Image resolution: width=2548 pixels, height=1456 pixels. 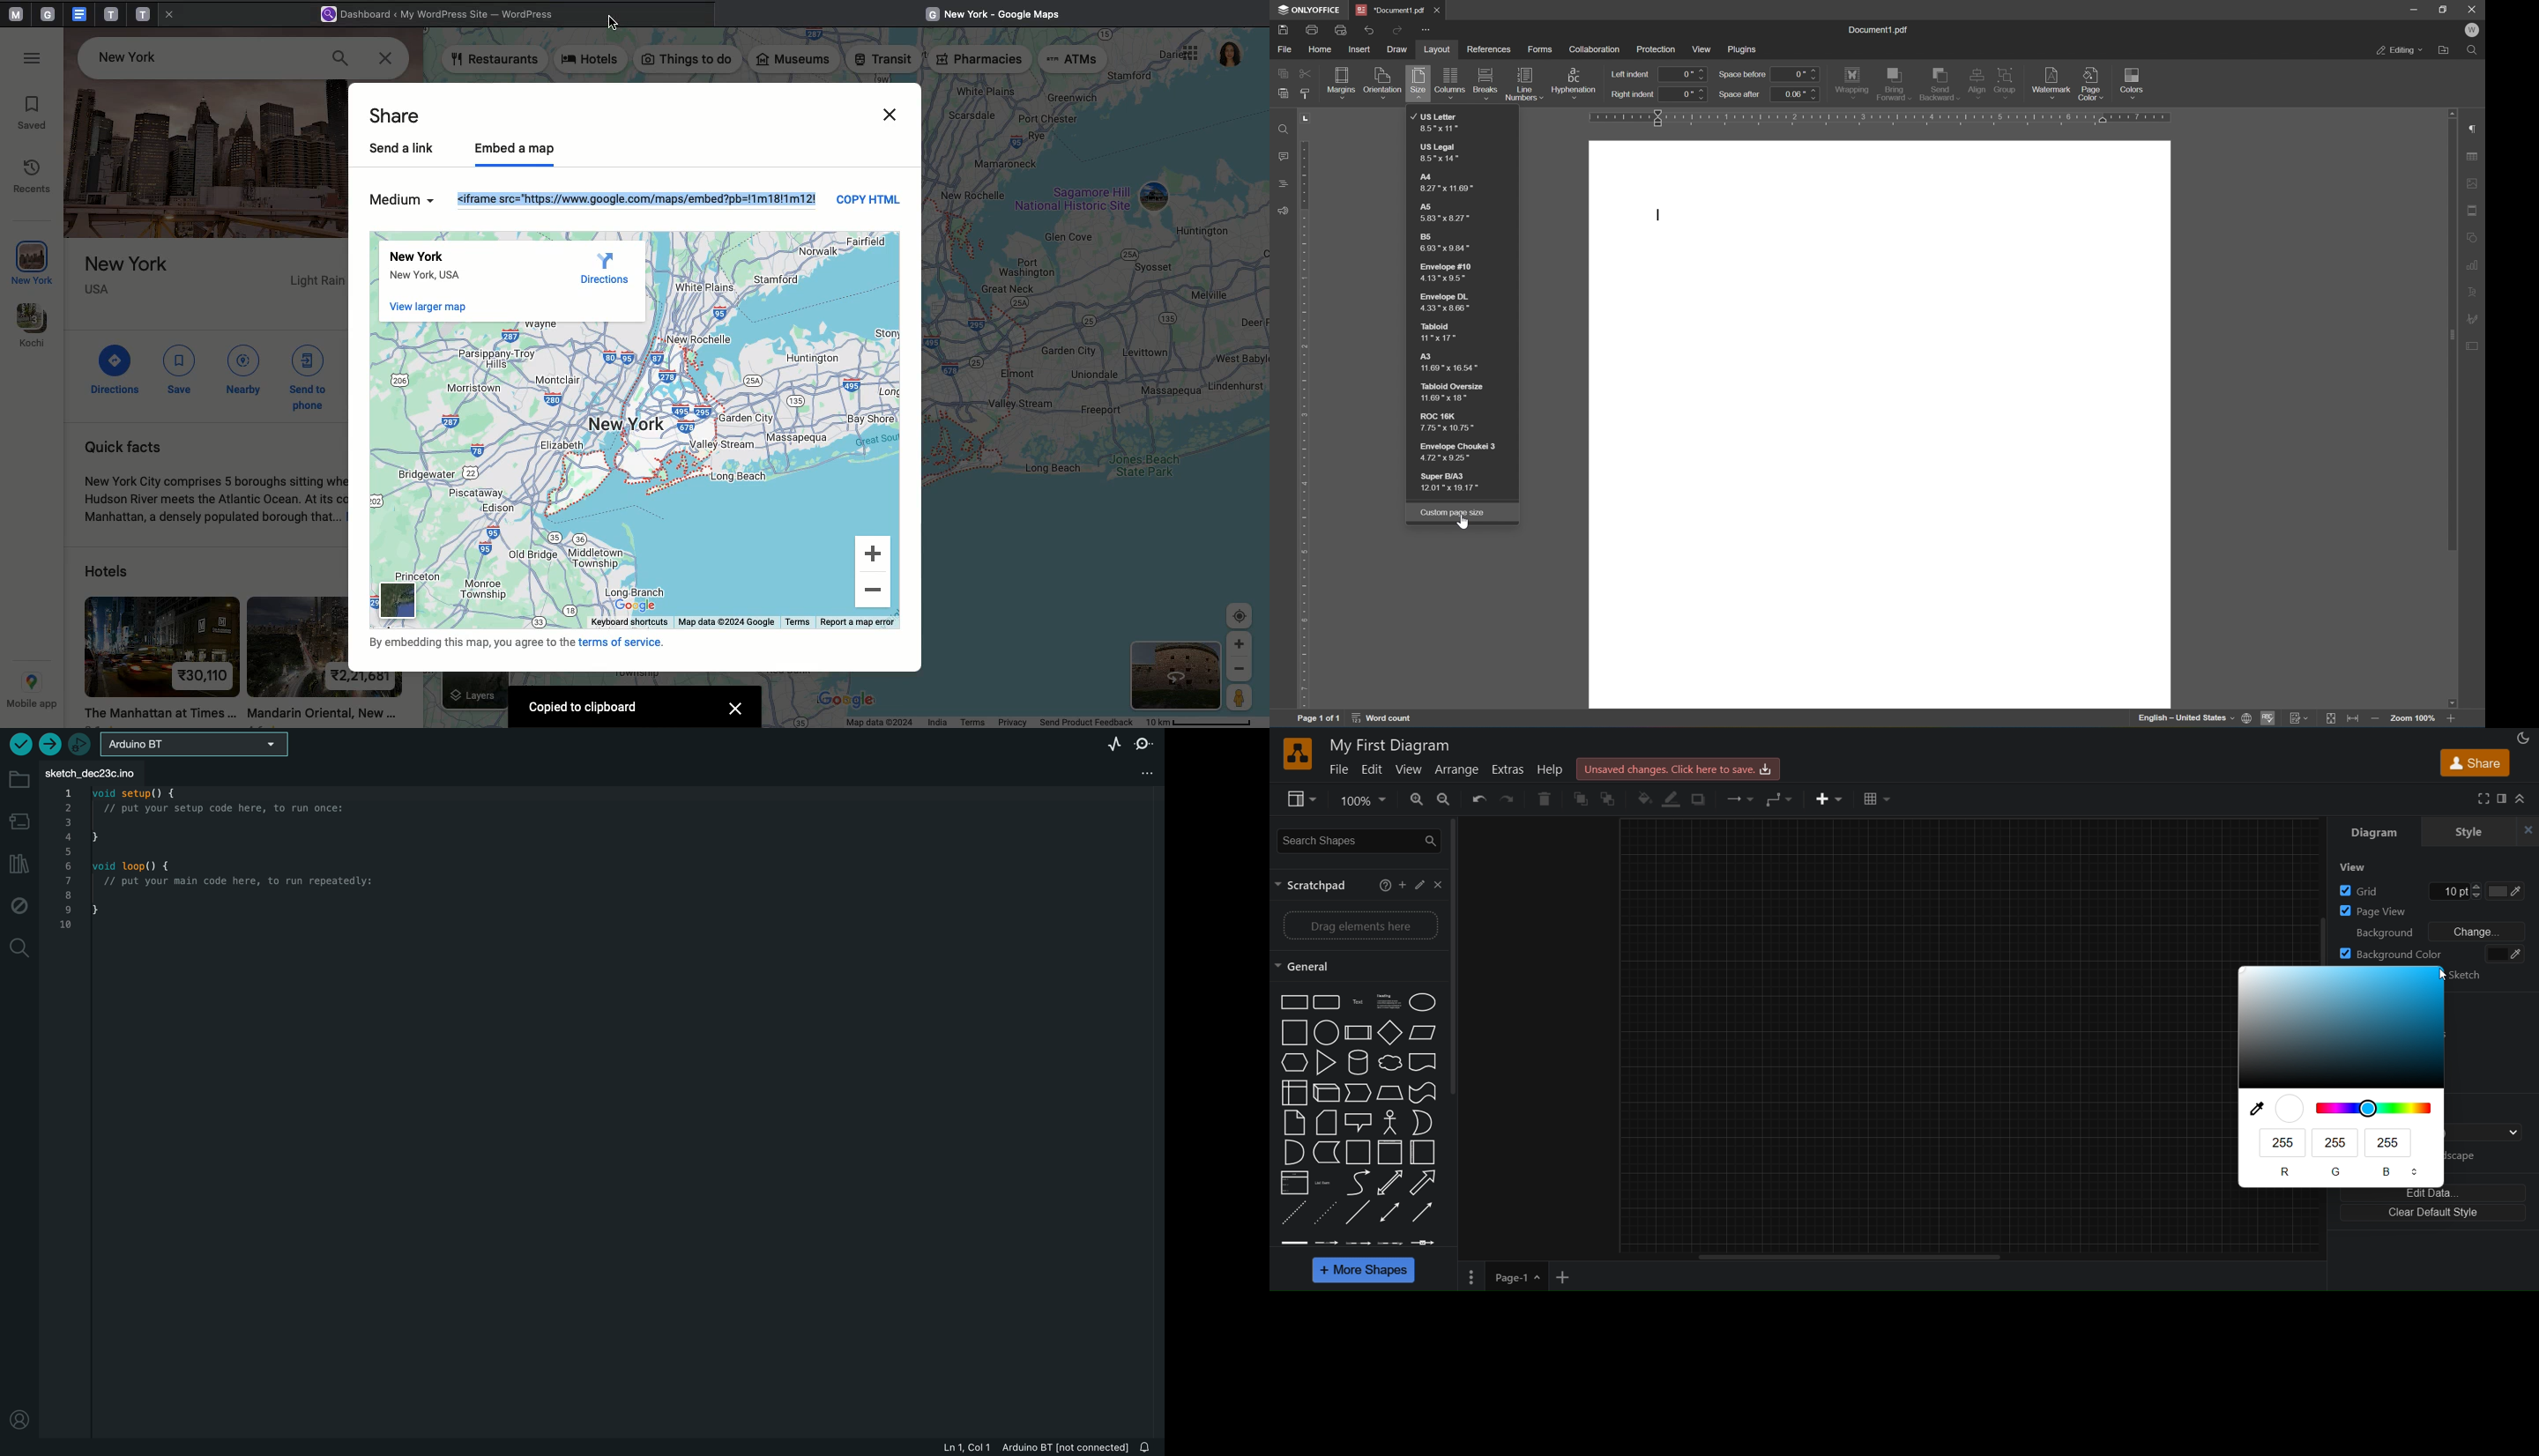 I want to click on Save, so click(x=179, y=370).